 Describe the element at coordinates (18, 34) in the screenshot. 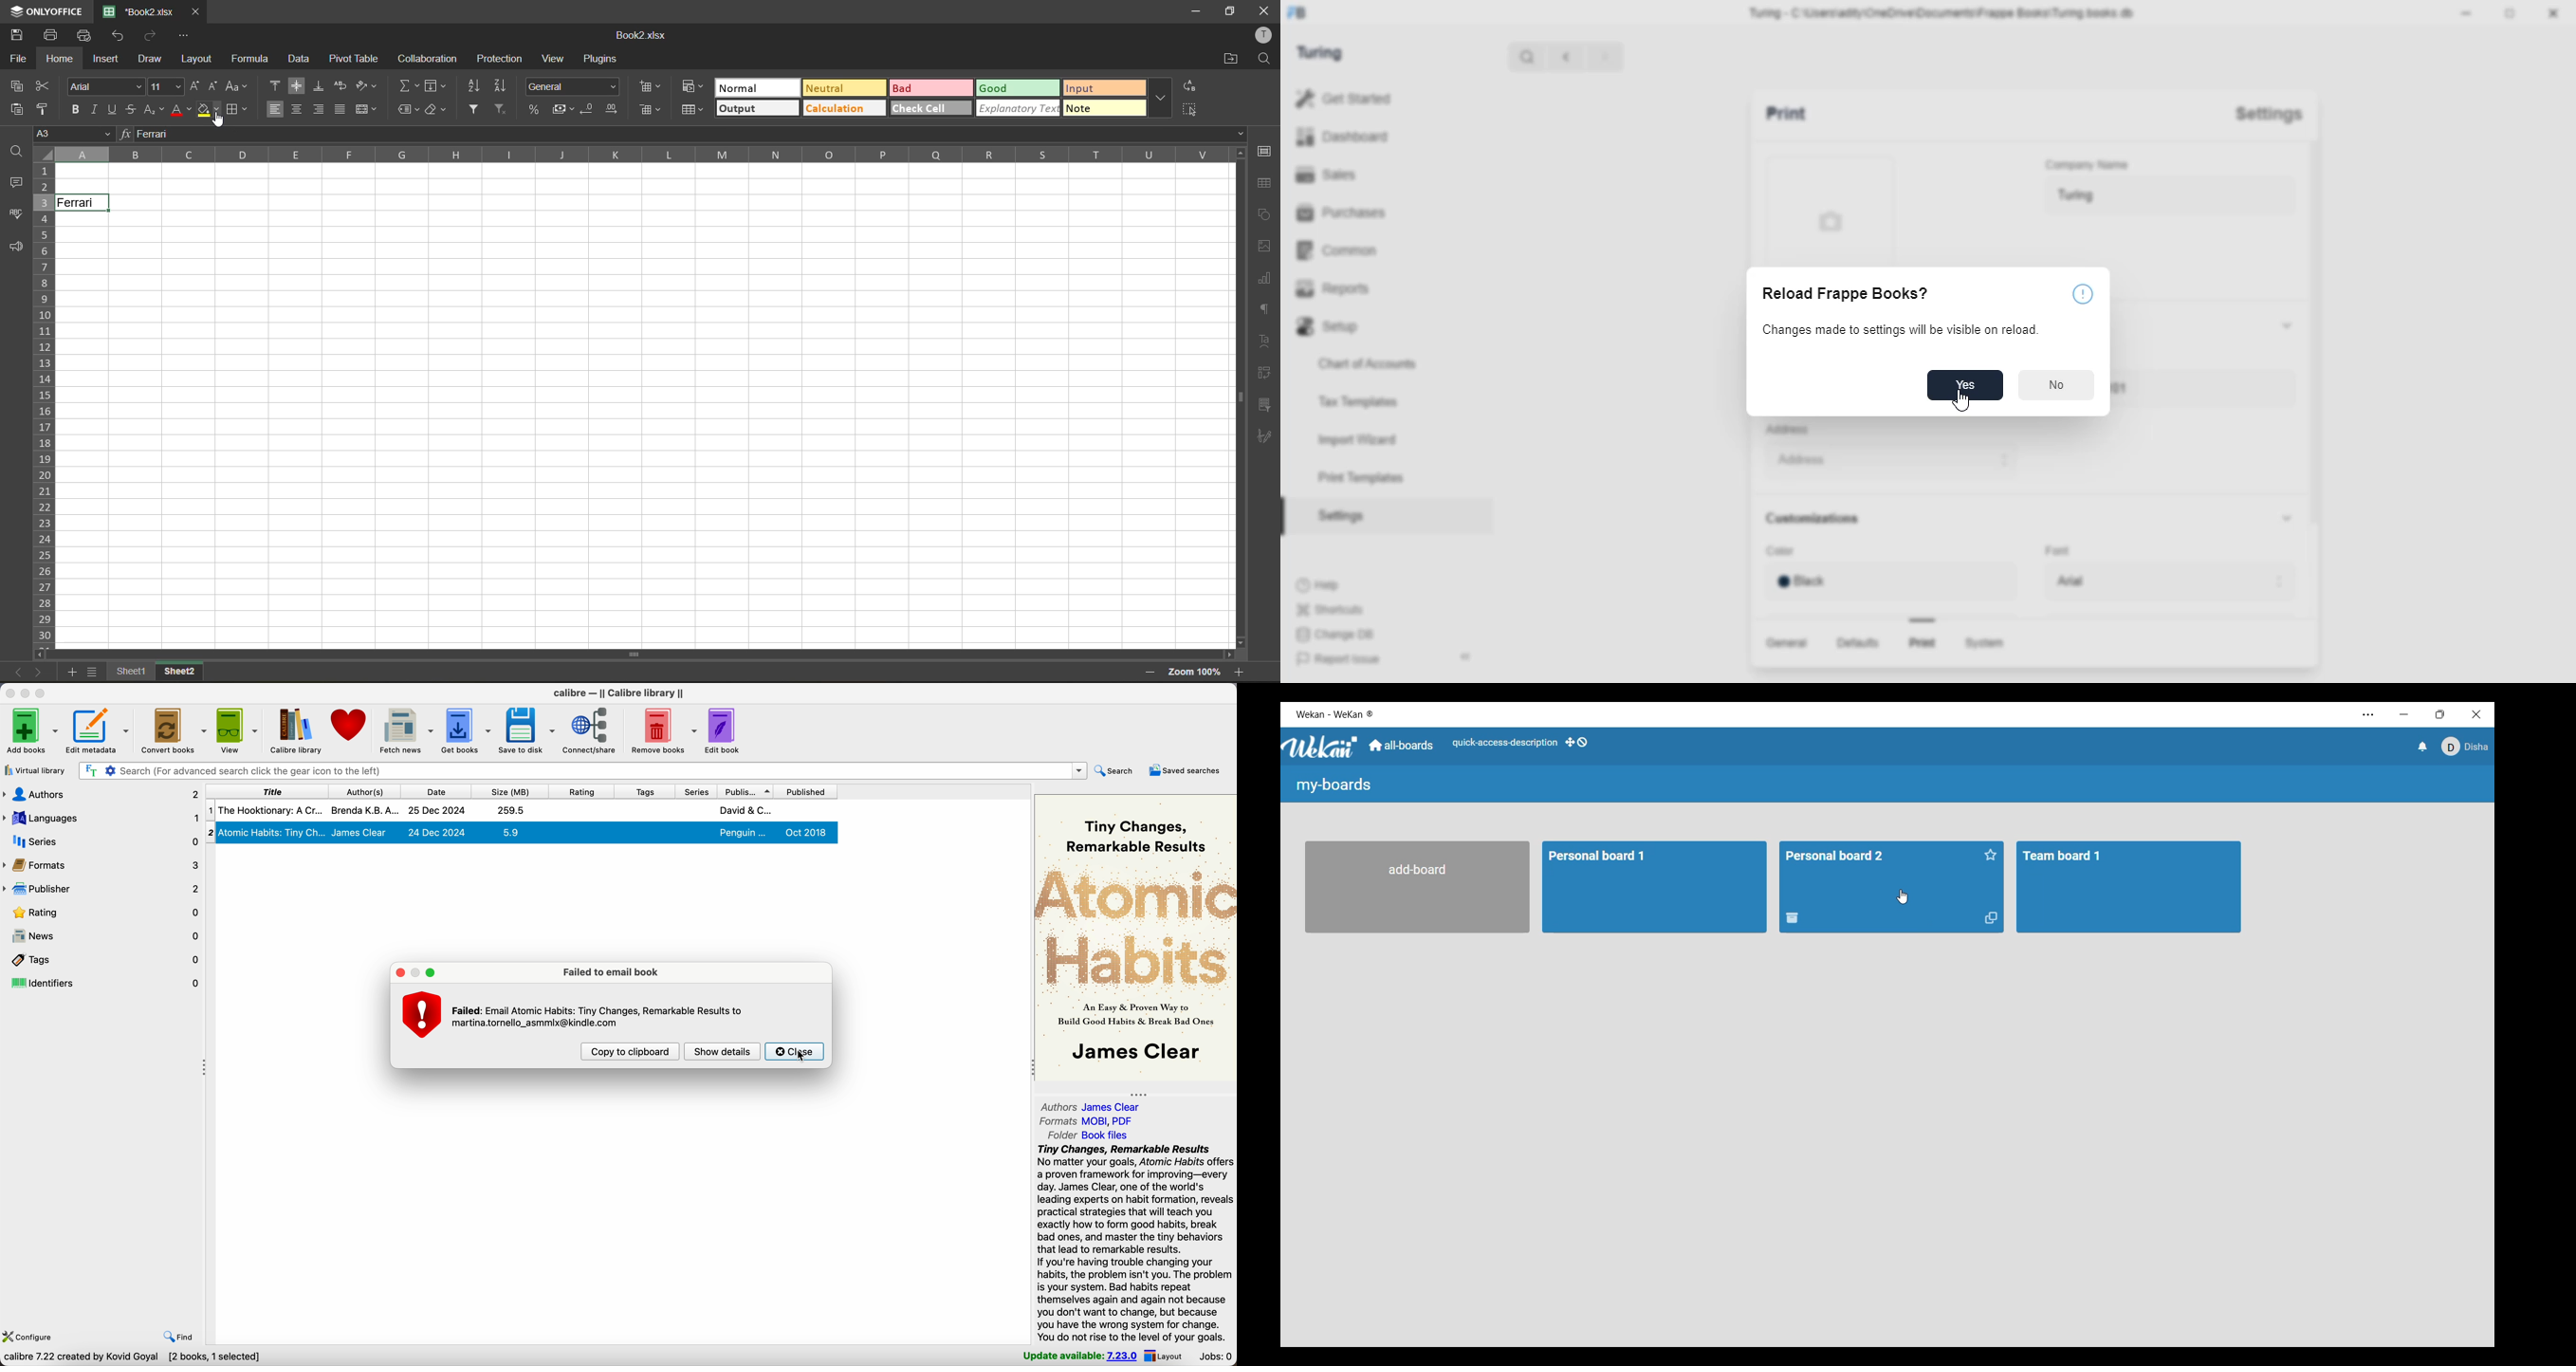

I see `save` at that location.